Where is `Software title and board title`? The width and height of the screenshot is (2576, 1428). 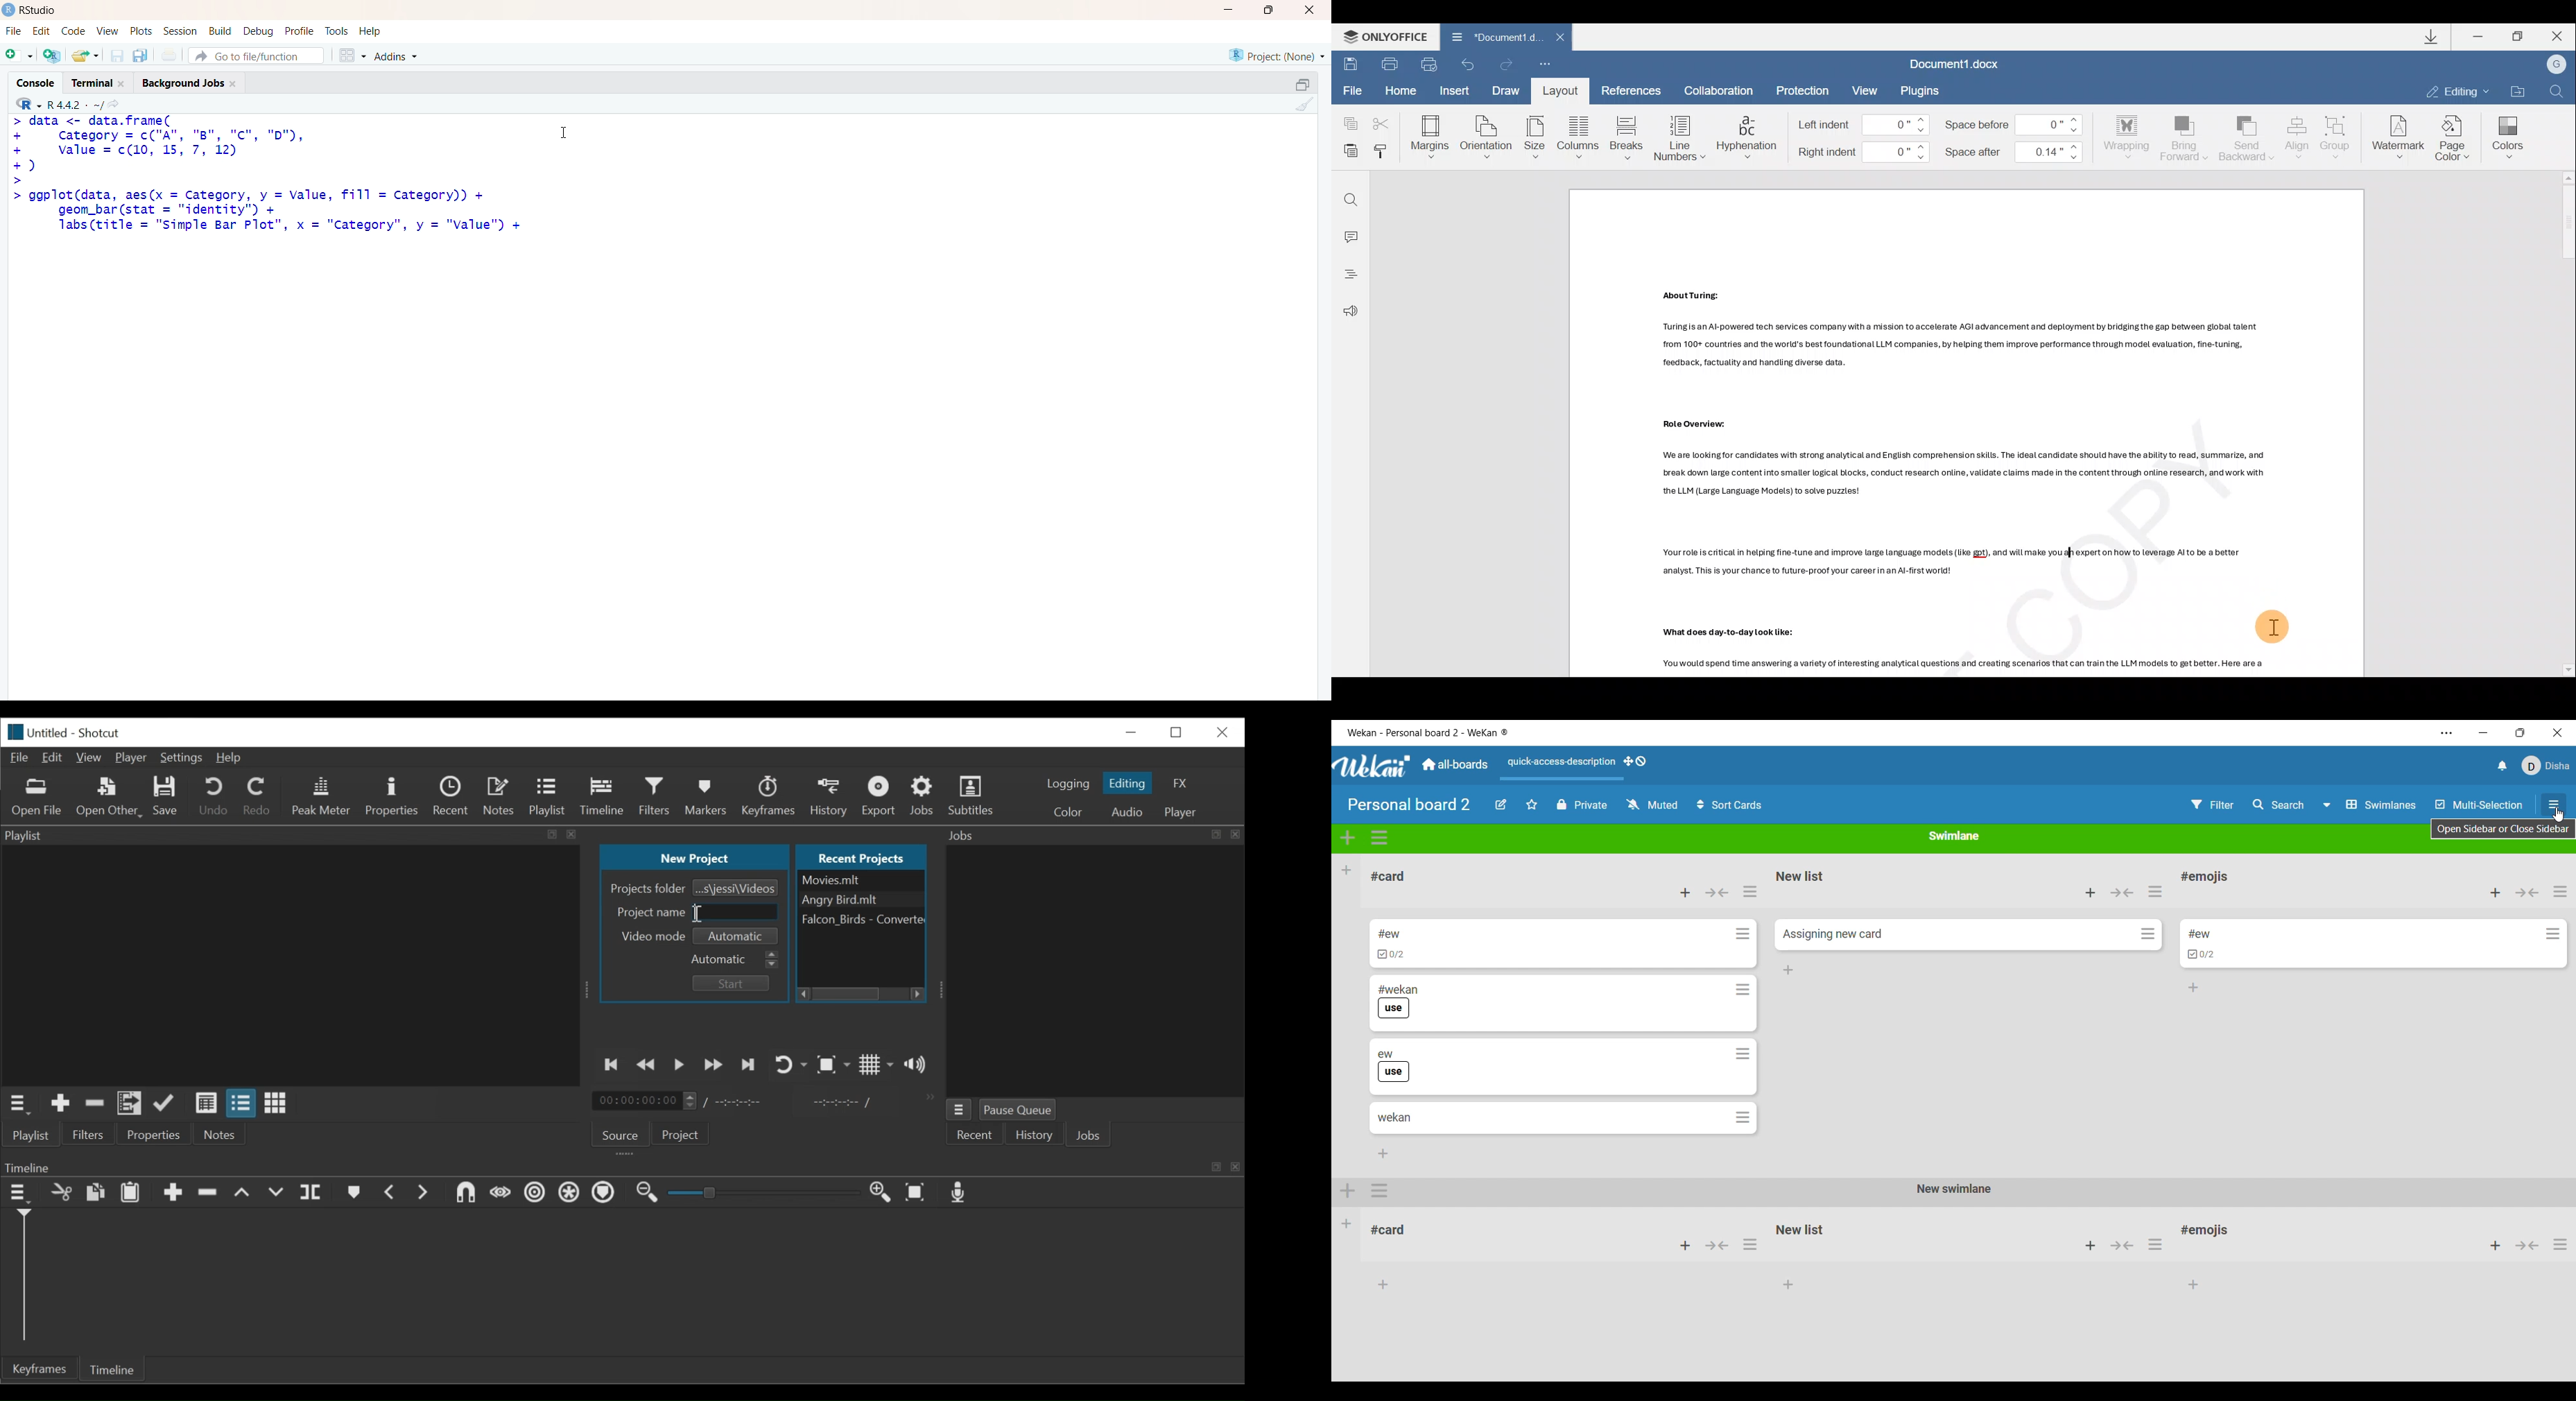
Software title and board title is located at coordinates (1428, 733).